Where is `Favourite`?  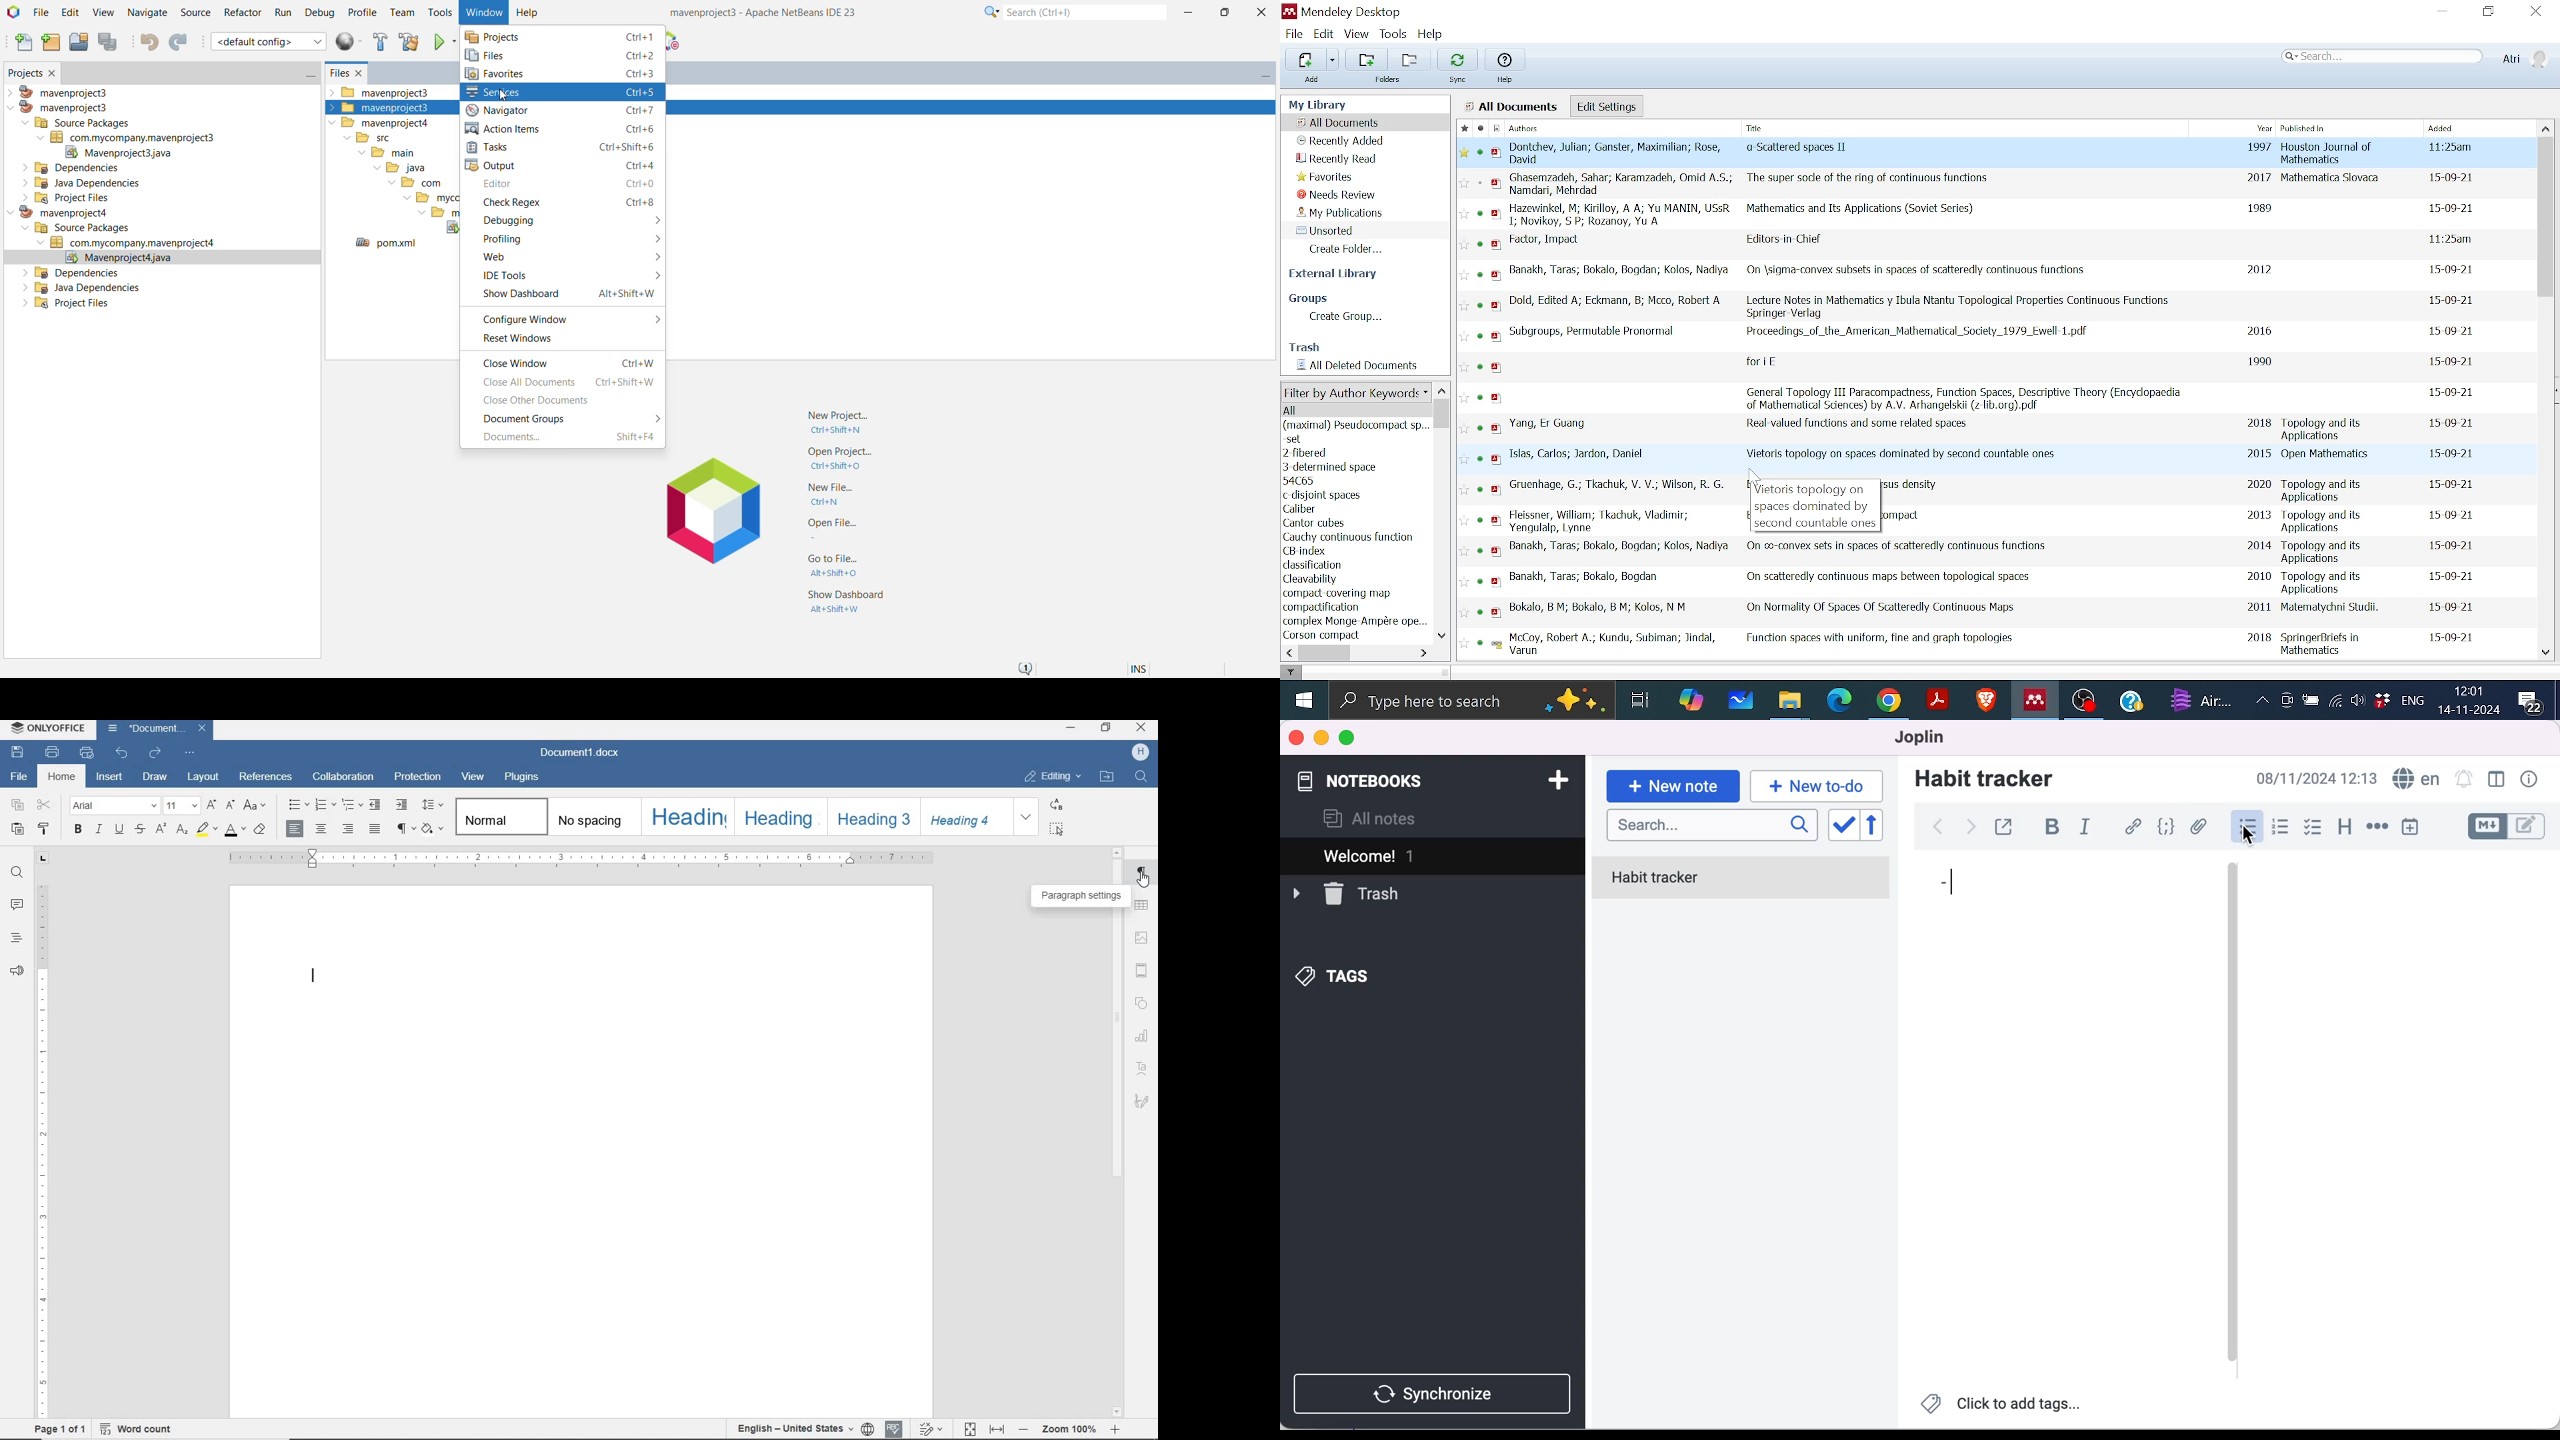
Favourite is located at coordinates (1464, 610).